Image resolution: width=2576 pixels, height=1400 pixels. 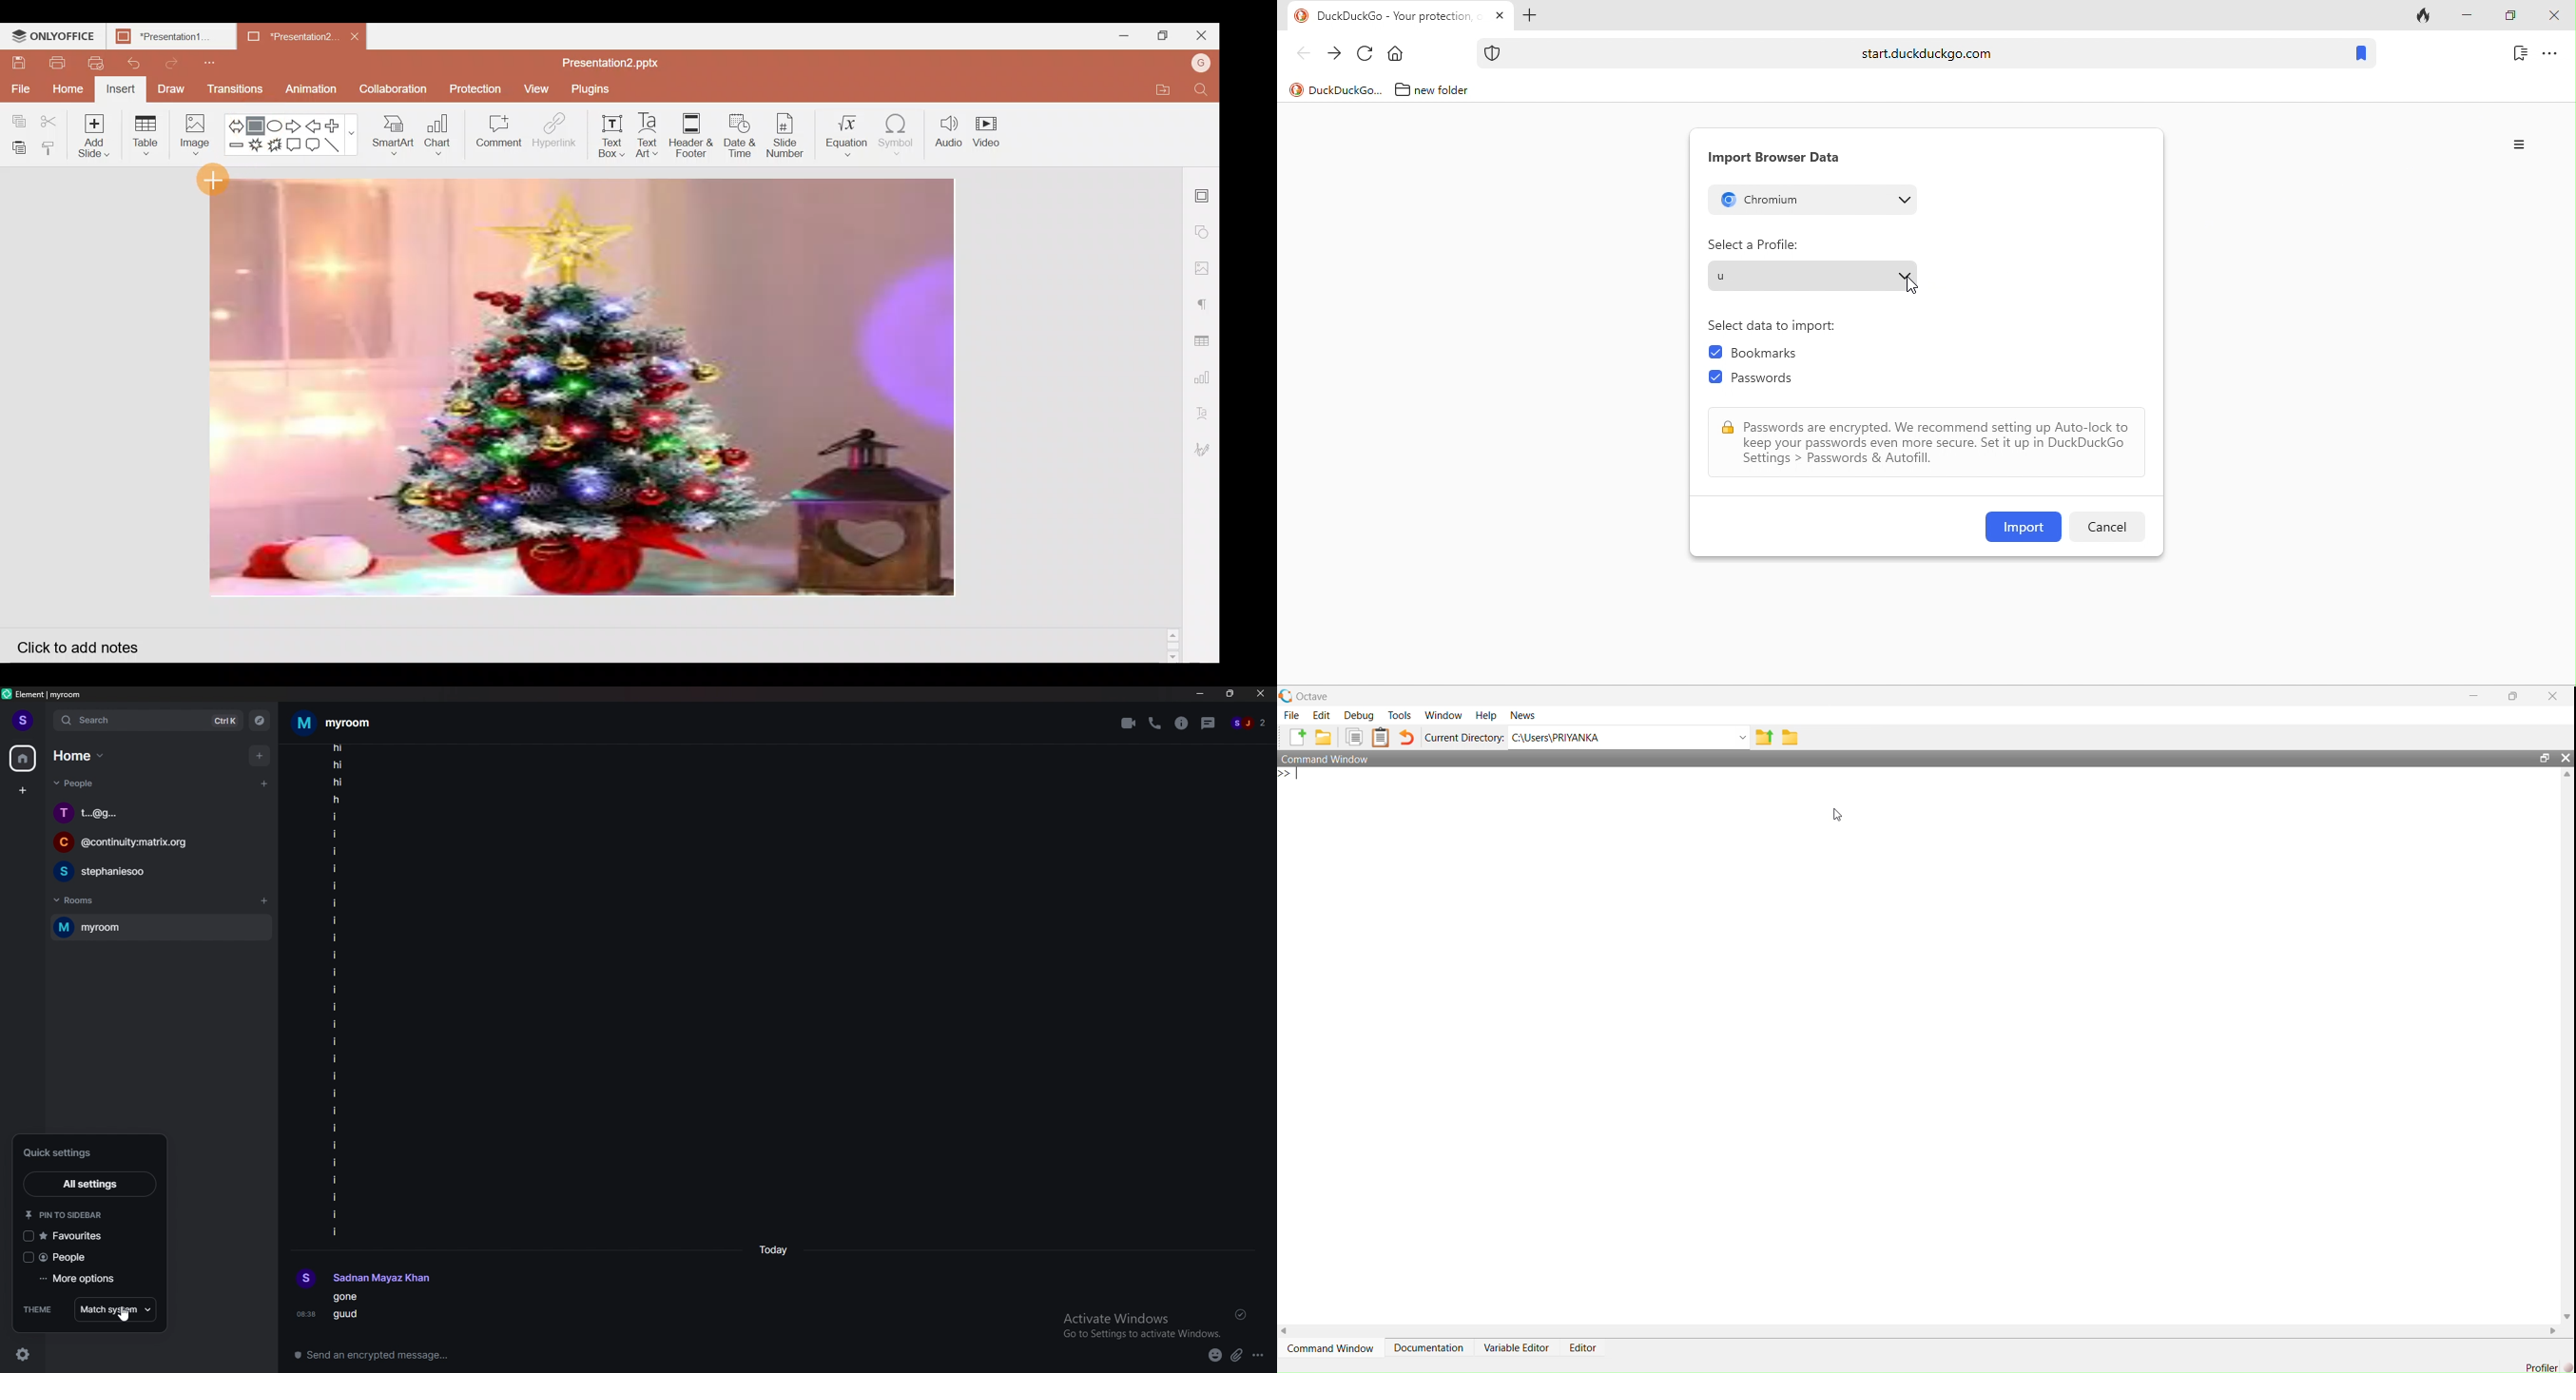 What do you see at coordinates (234, 89) in the screenshot?
I see `Transitions` at bounding box center [234, 89].